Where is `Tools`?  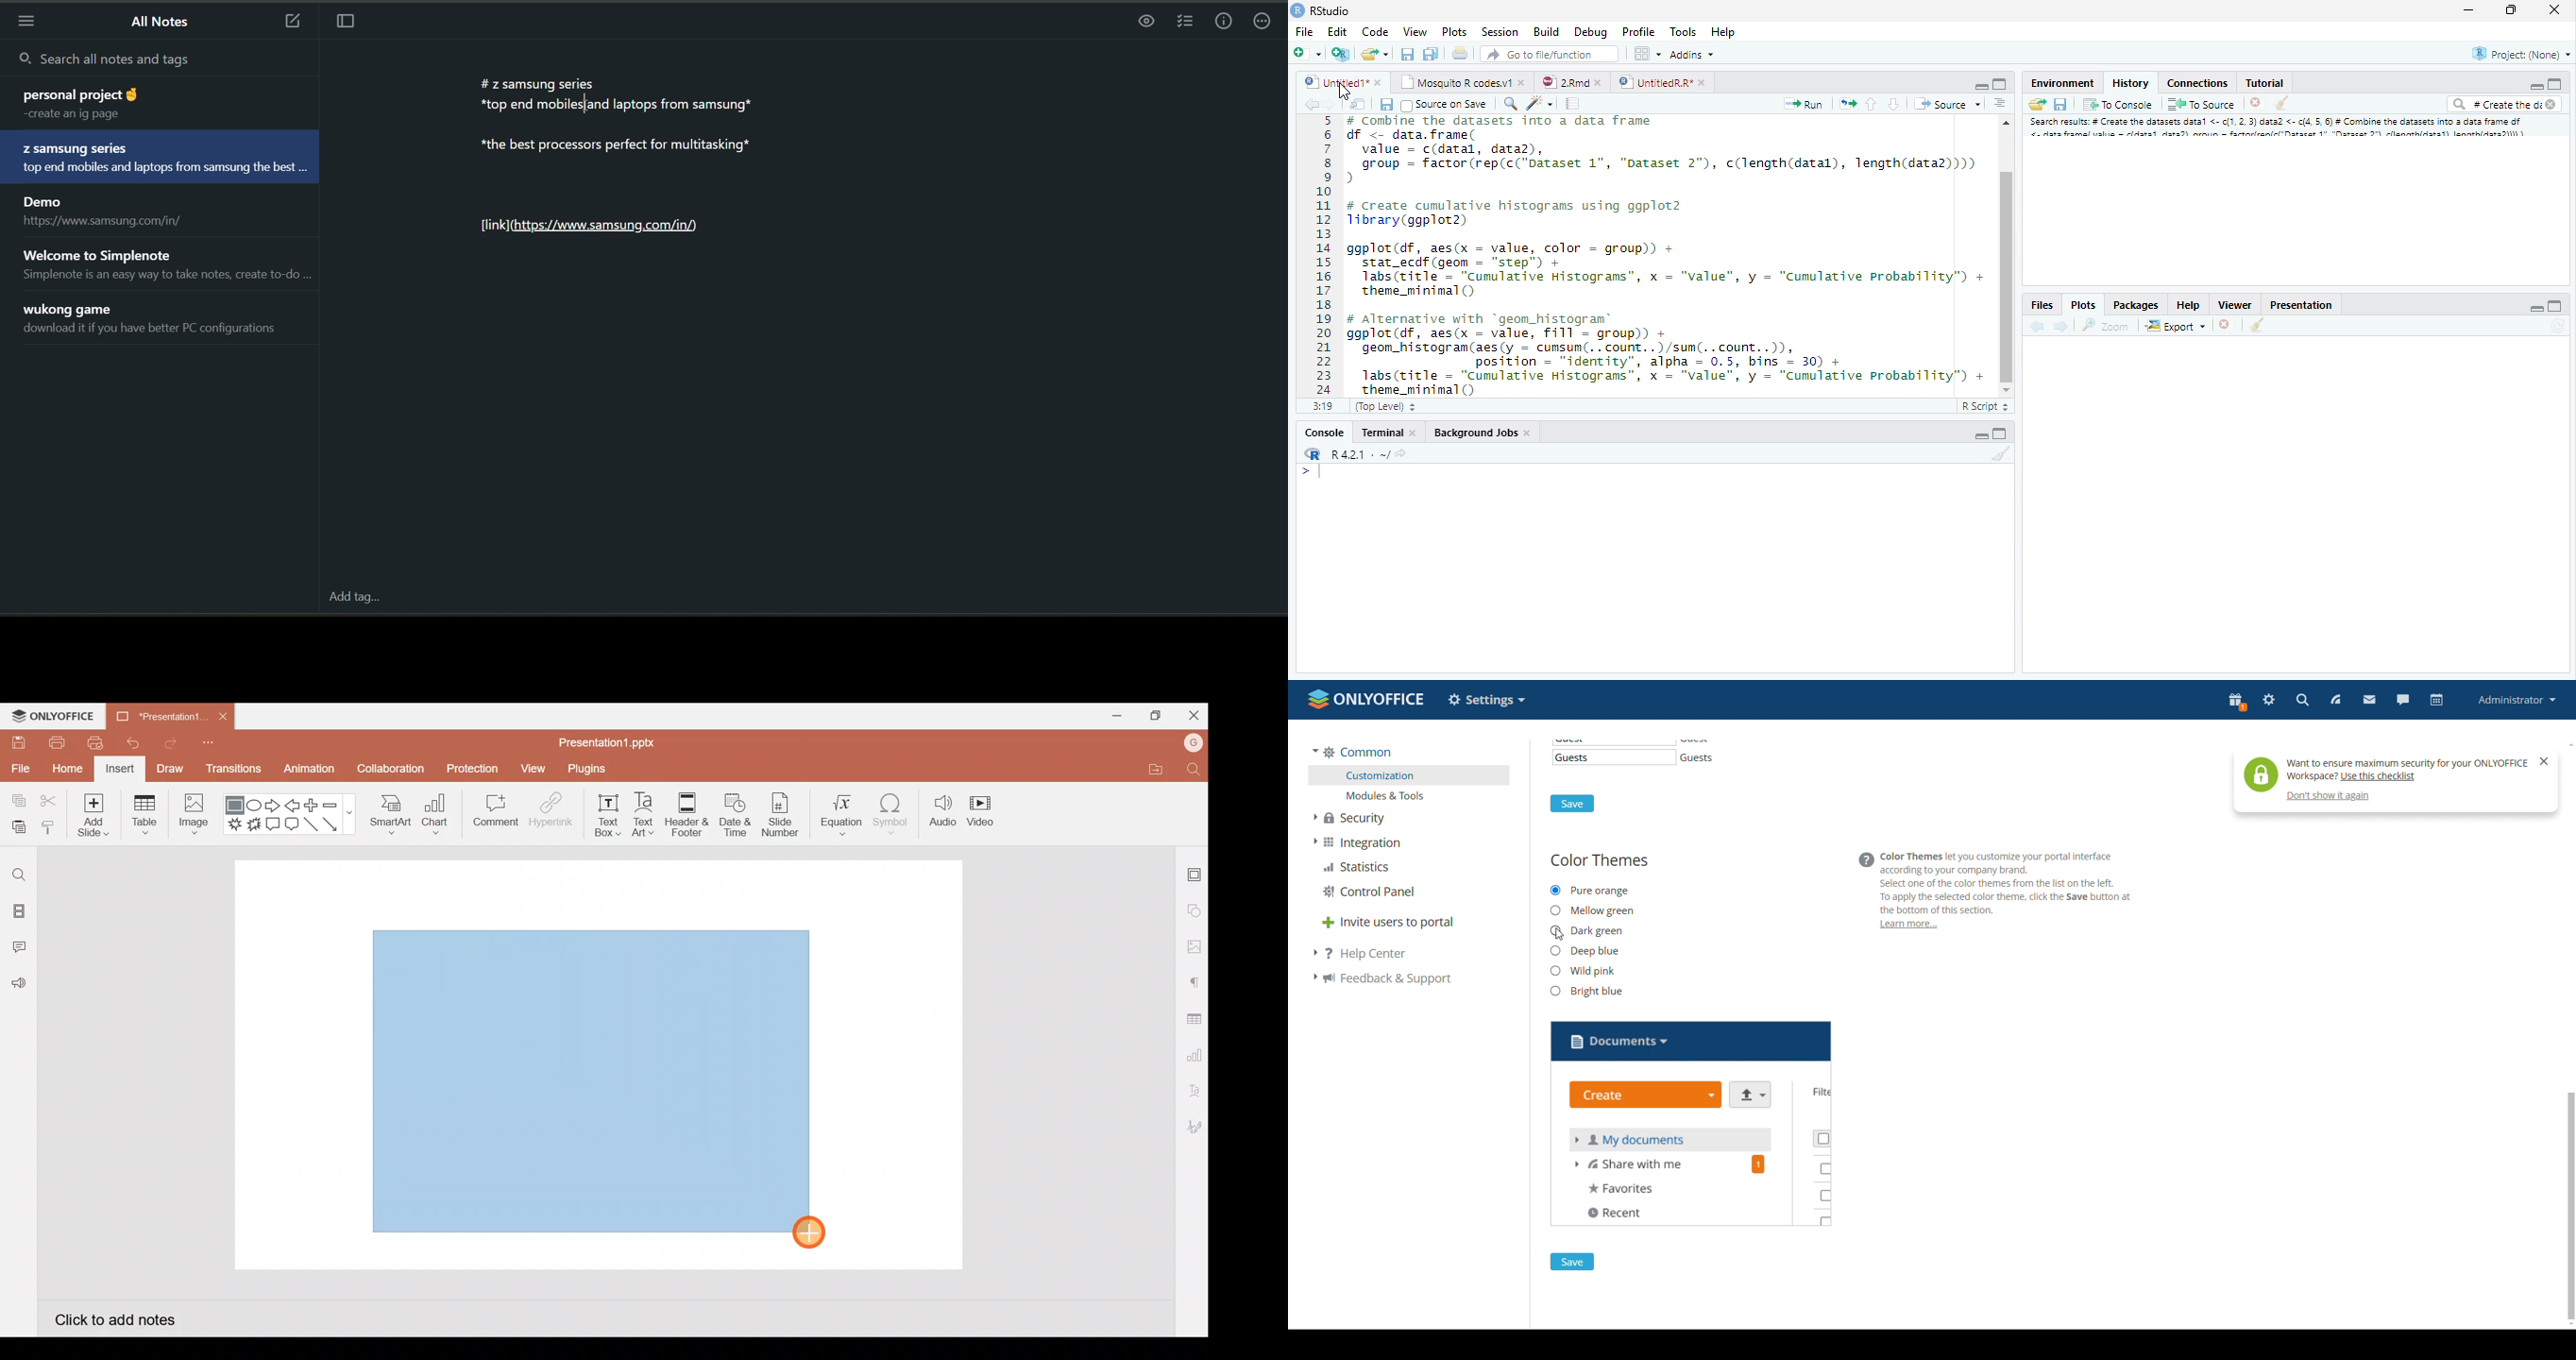
Tools is located at coordinates (1685, 33).